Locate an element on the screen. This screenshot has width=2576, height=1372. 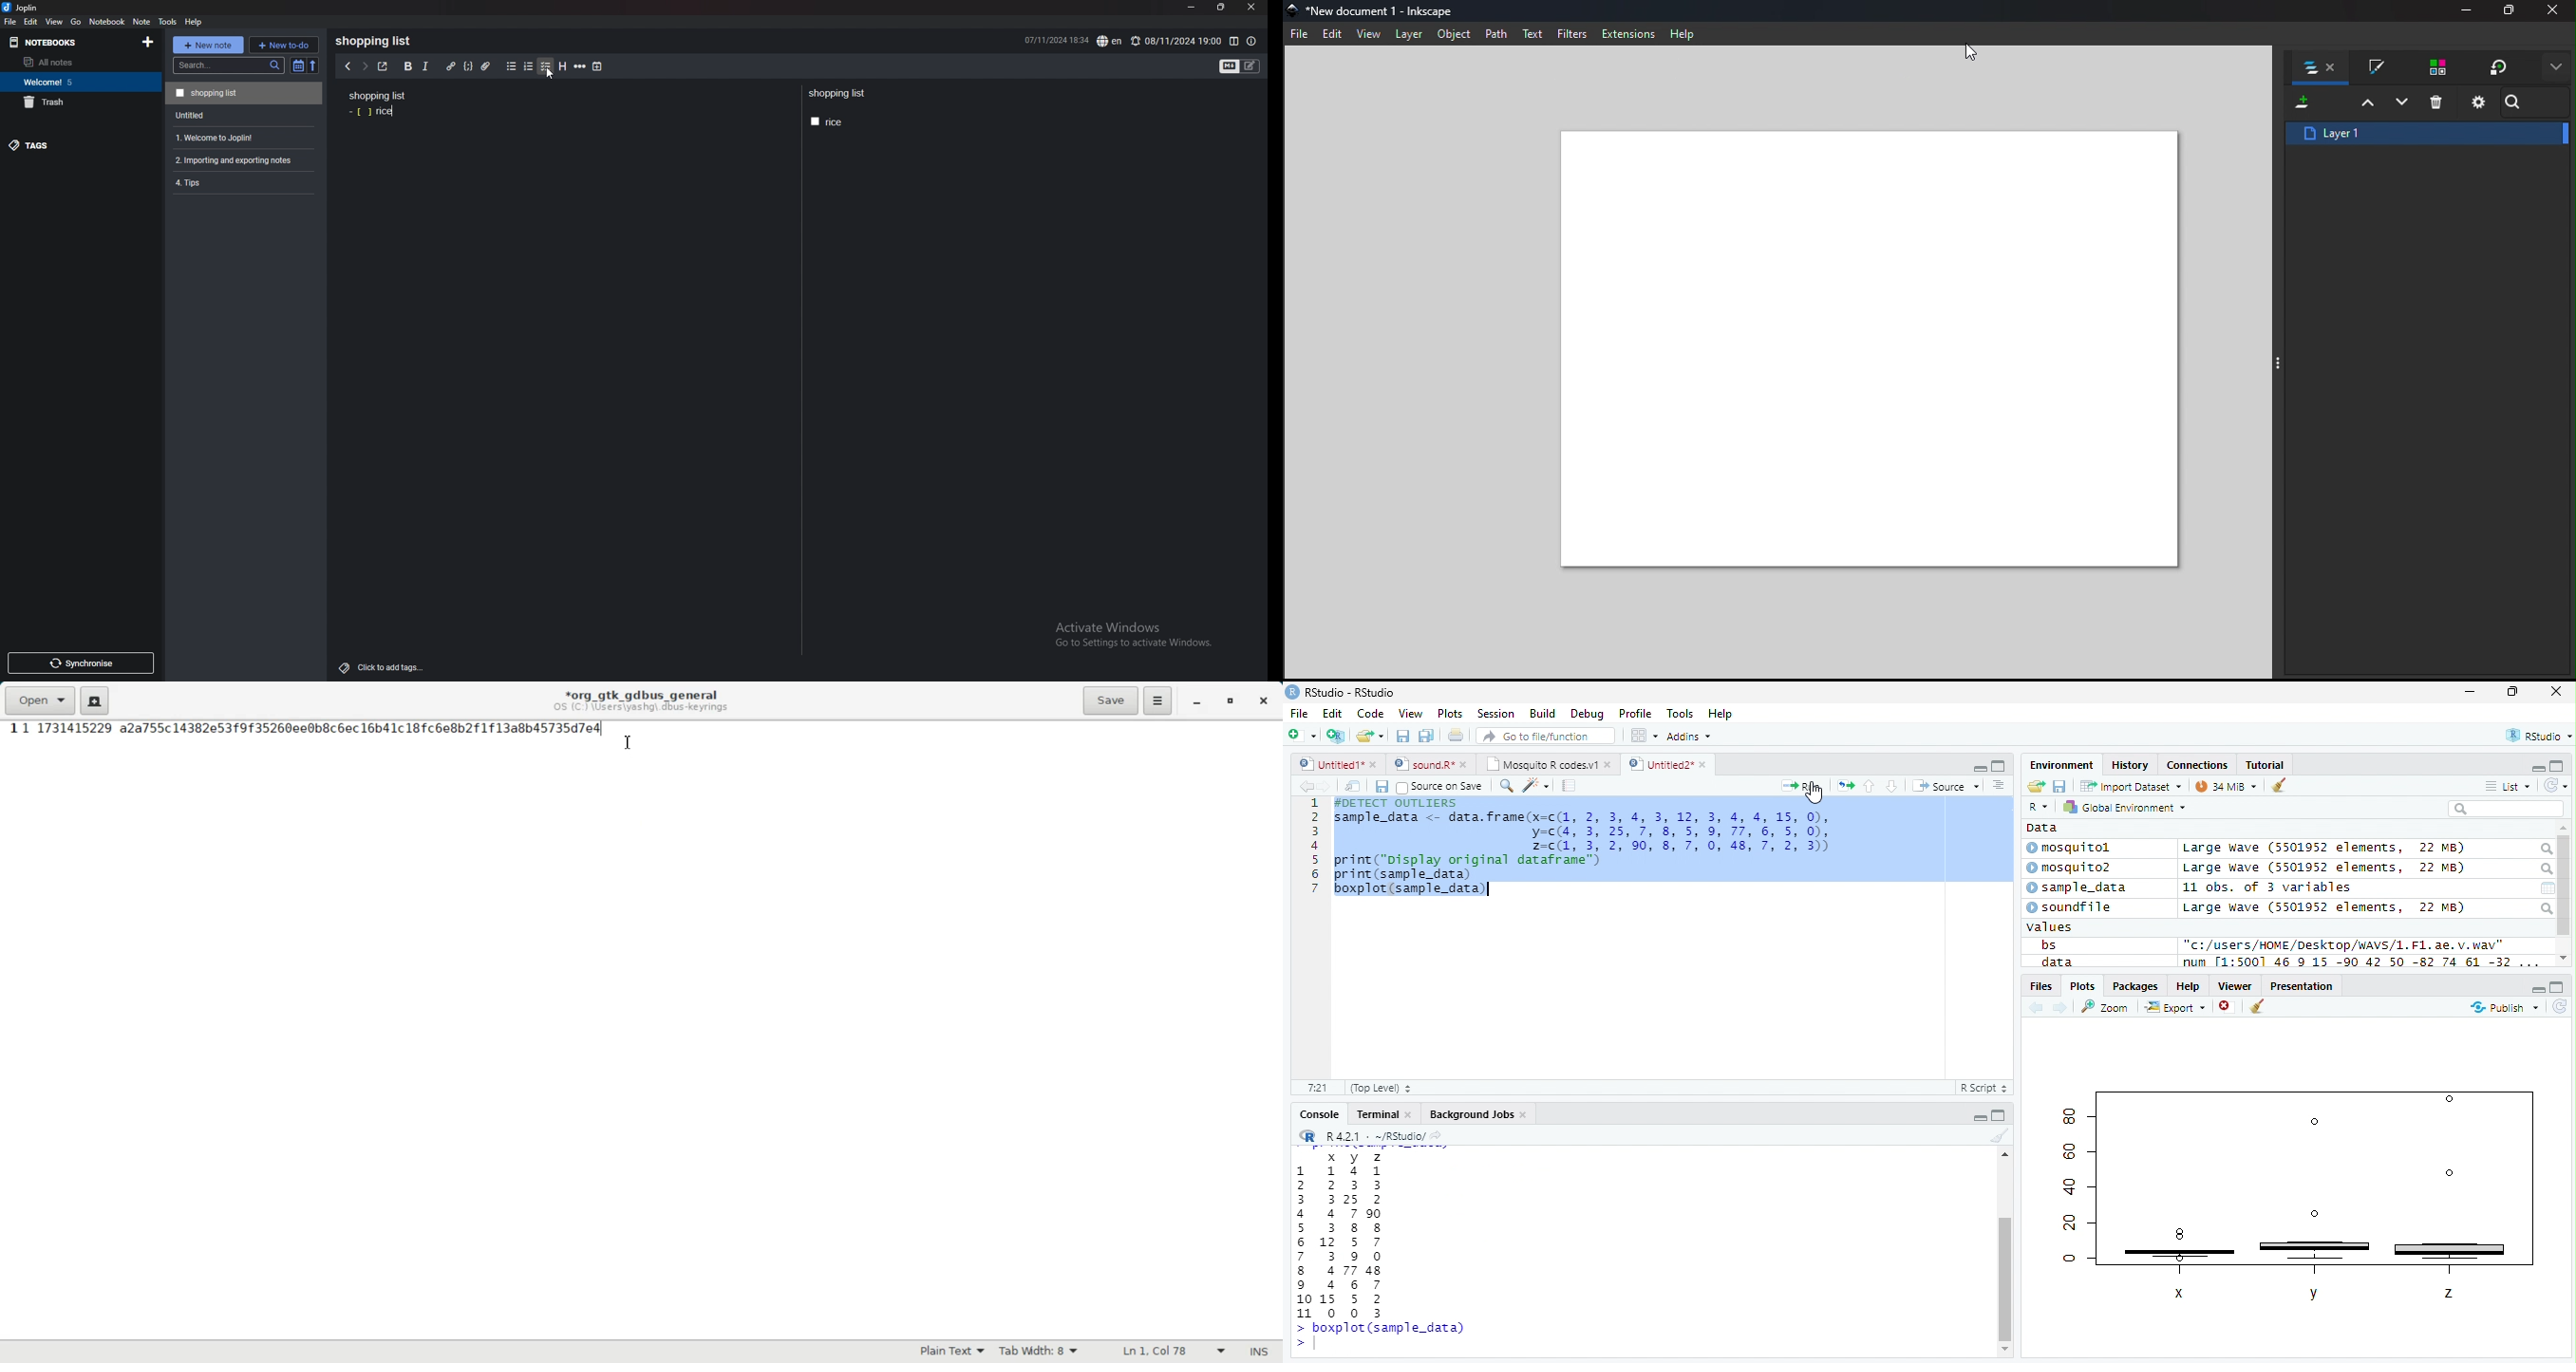
cursor is located at coordinates (1815, 794).